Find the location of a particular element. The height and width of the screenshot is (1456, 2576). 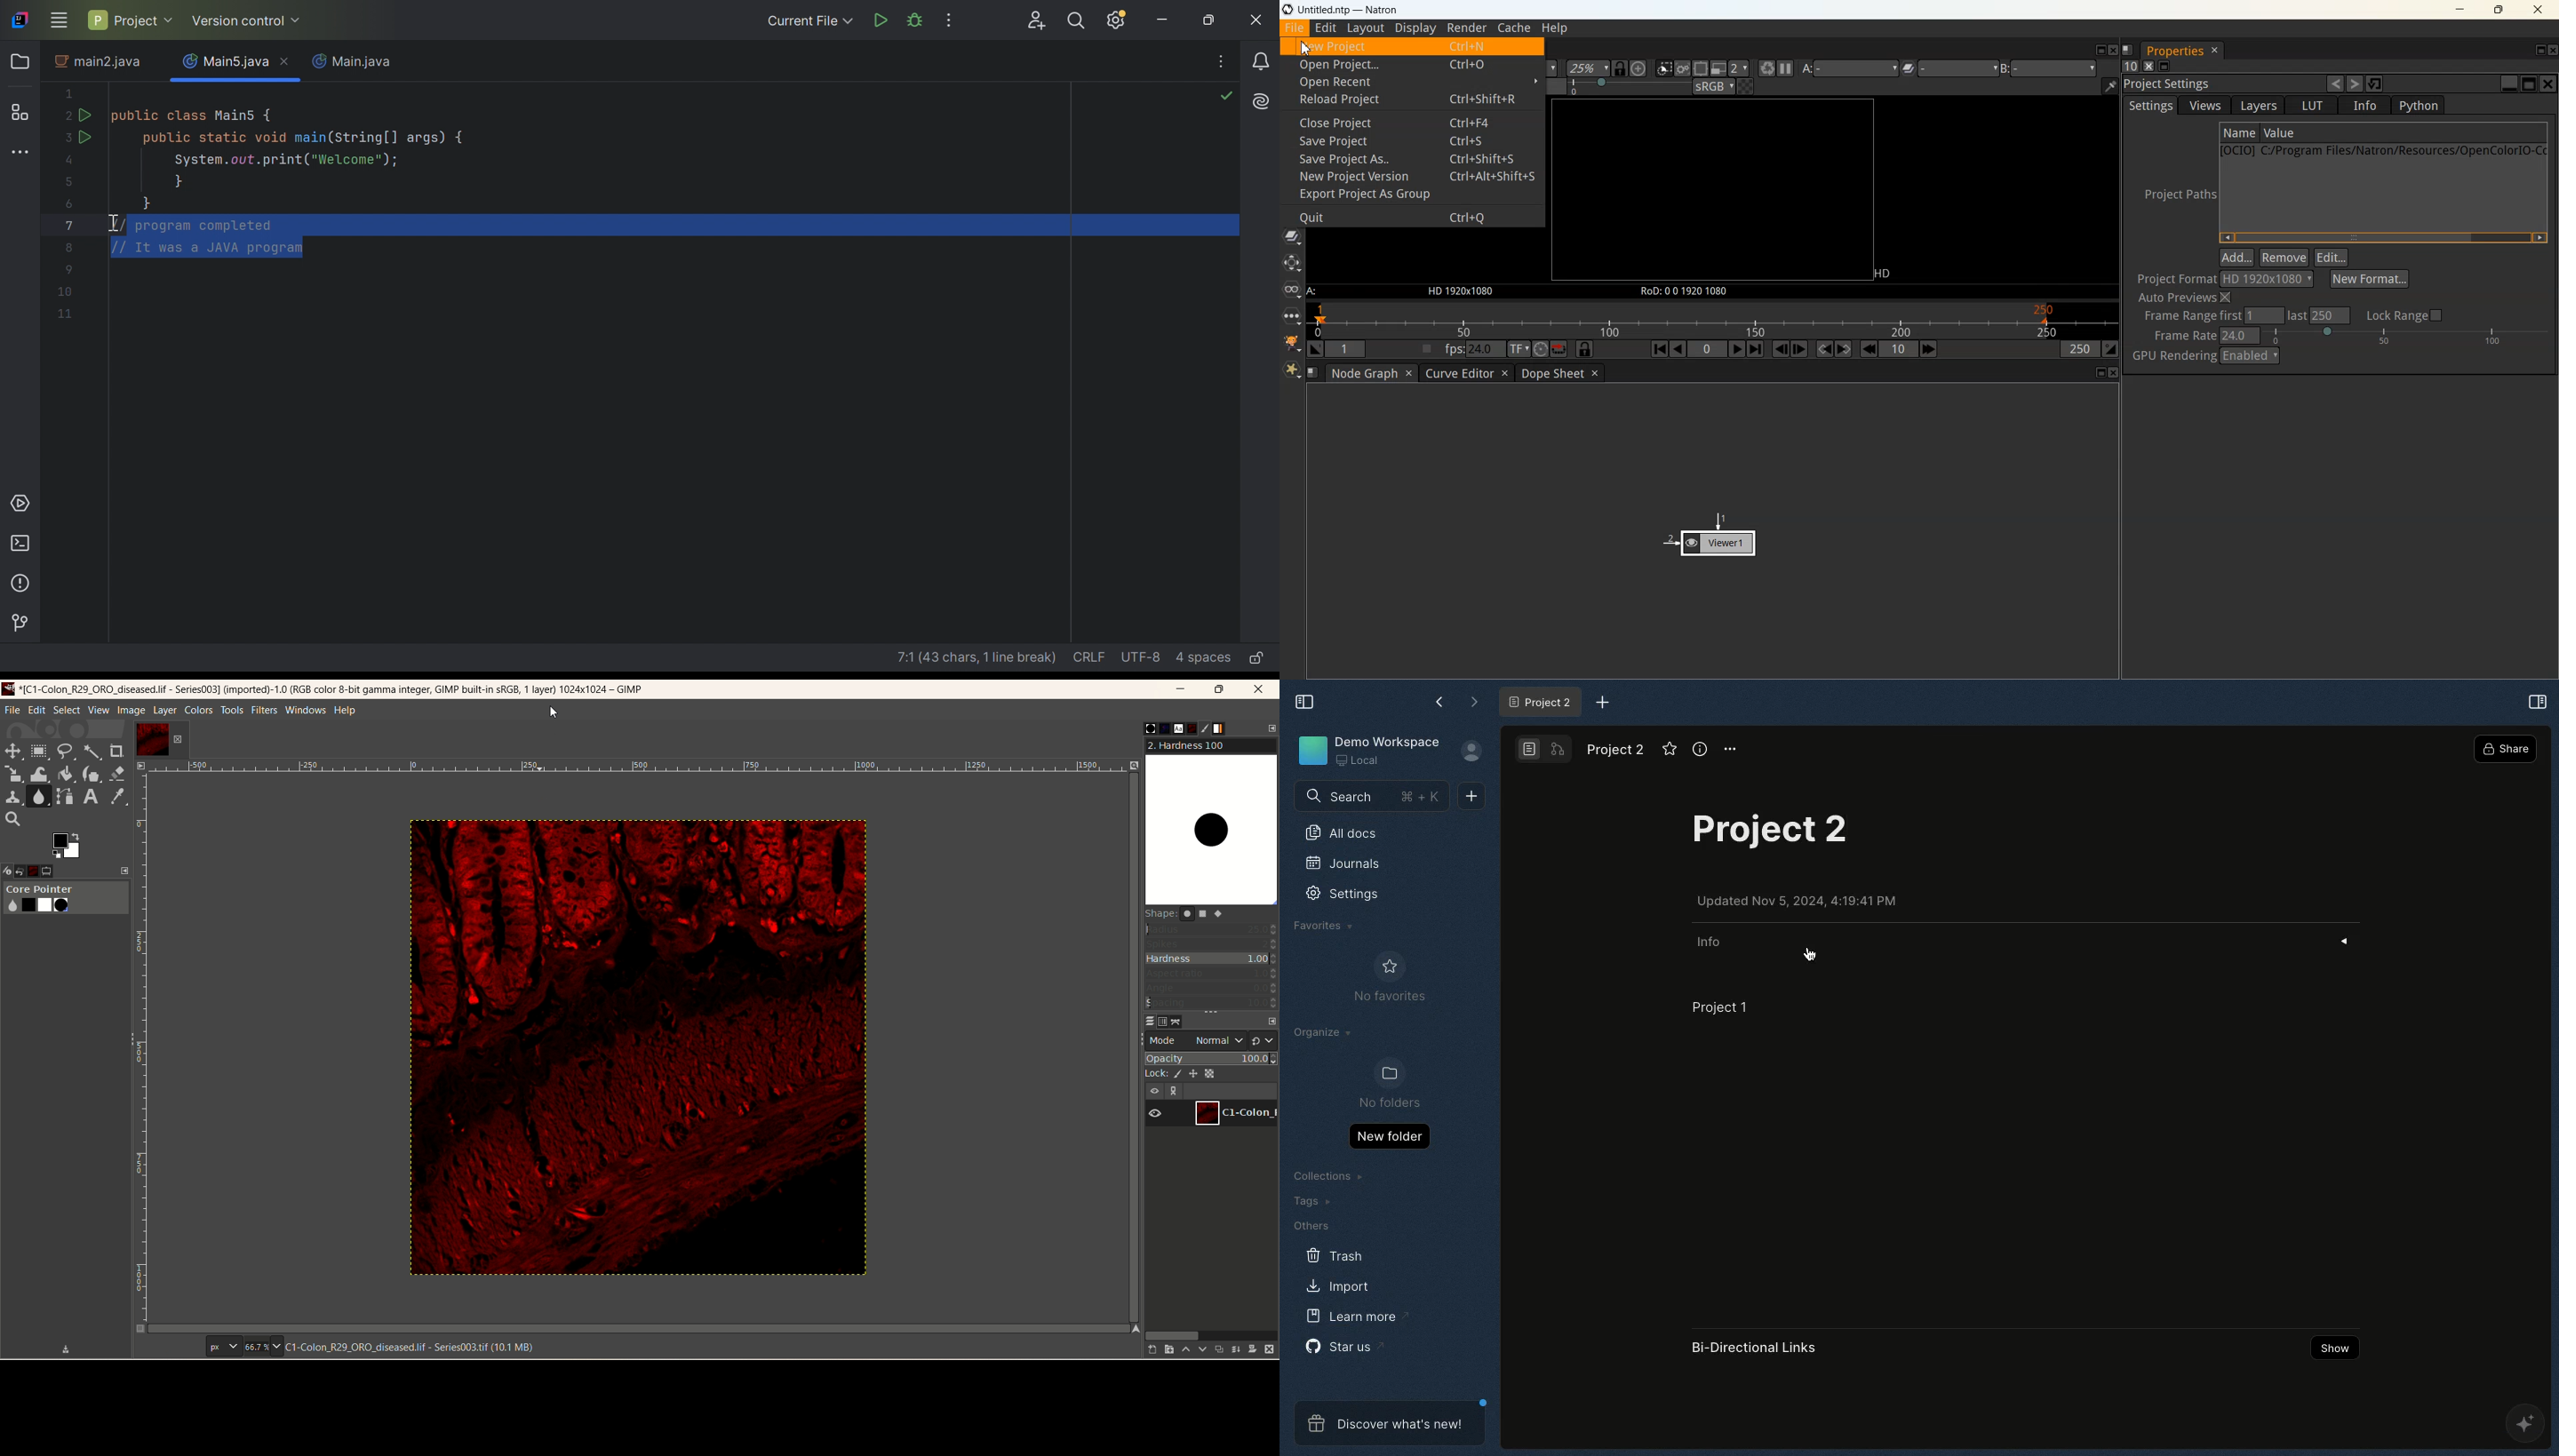

Project name is located at coordinates (1619, 750).